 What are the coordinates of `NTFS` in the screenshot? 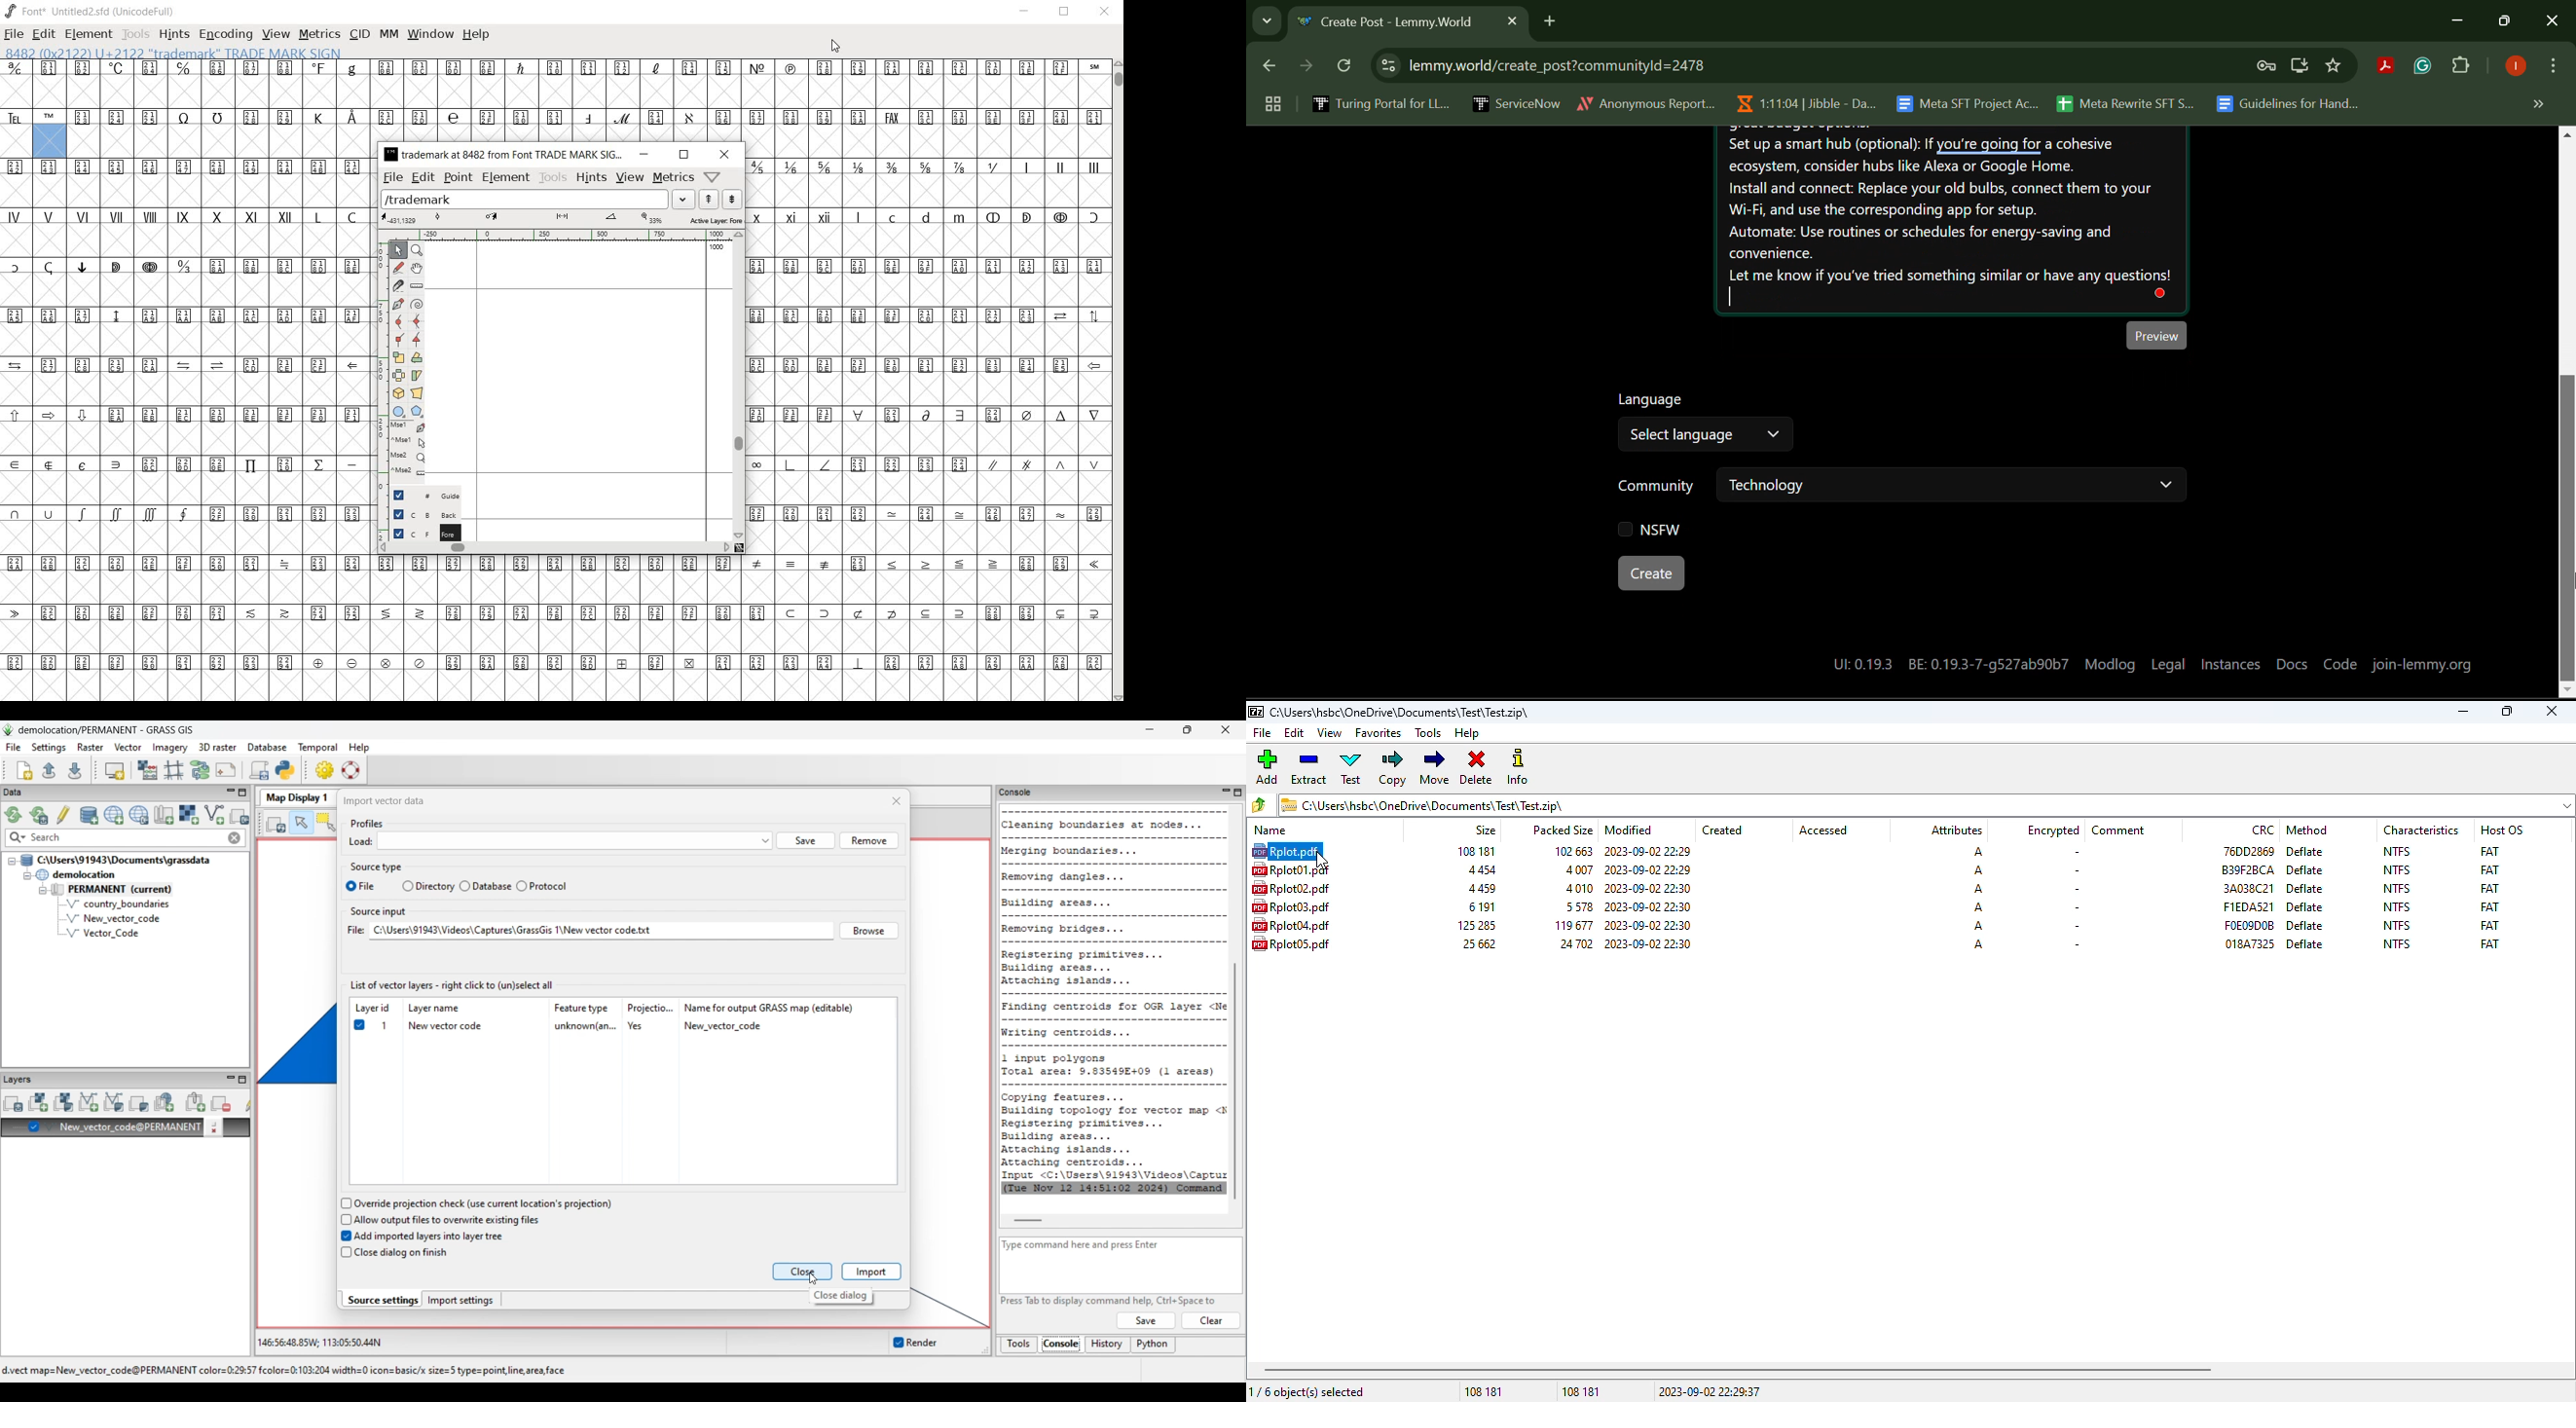 It's located at (2397, 888).